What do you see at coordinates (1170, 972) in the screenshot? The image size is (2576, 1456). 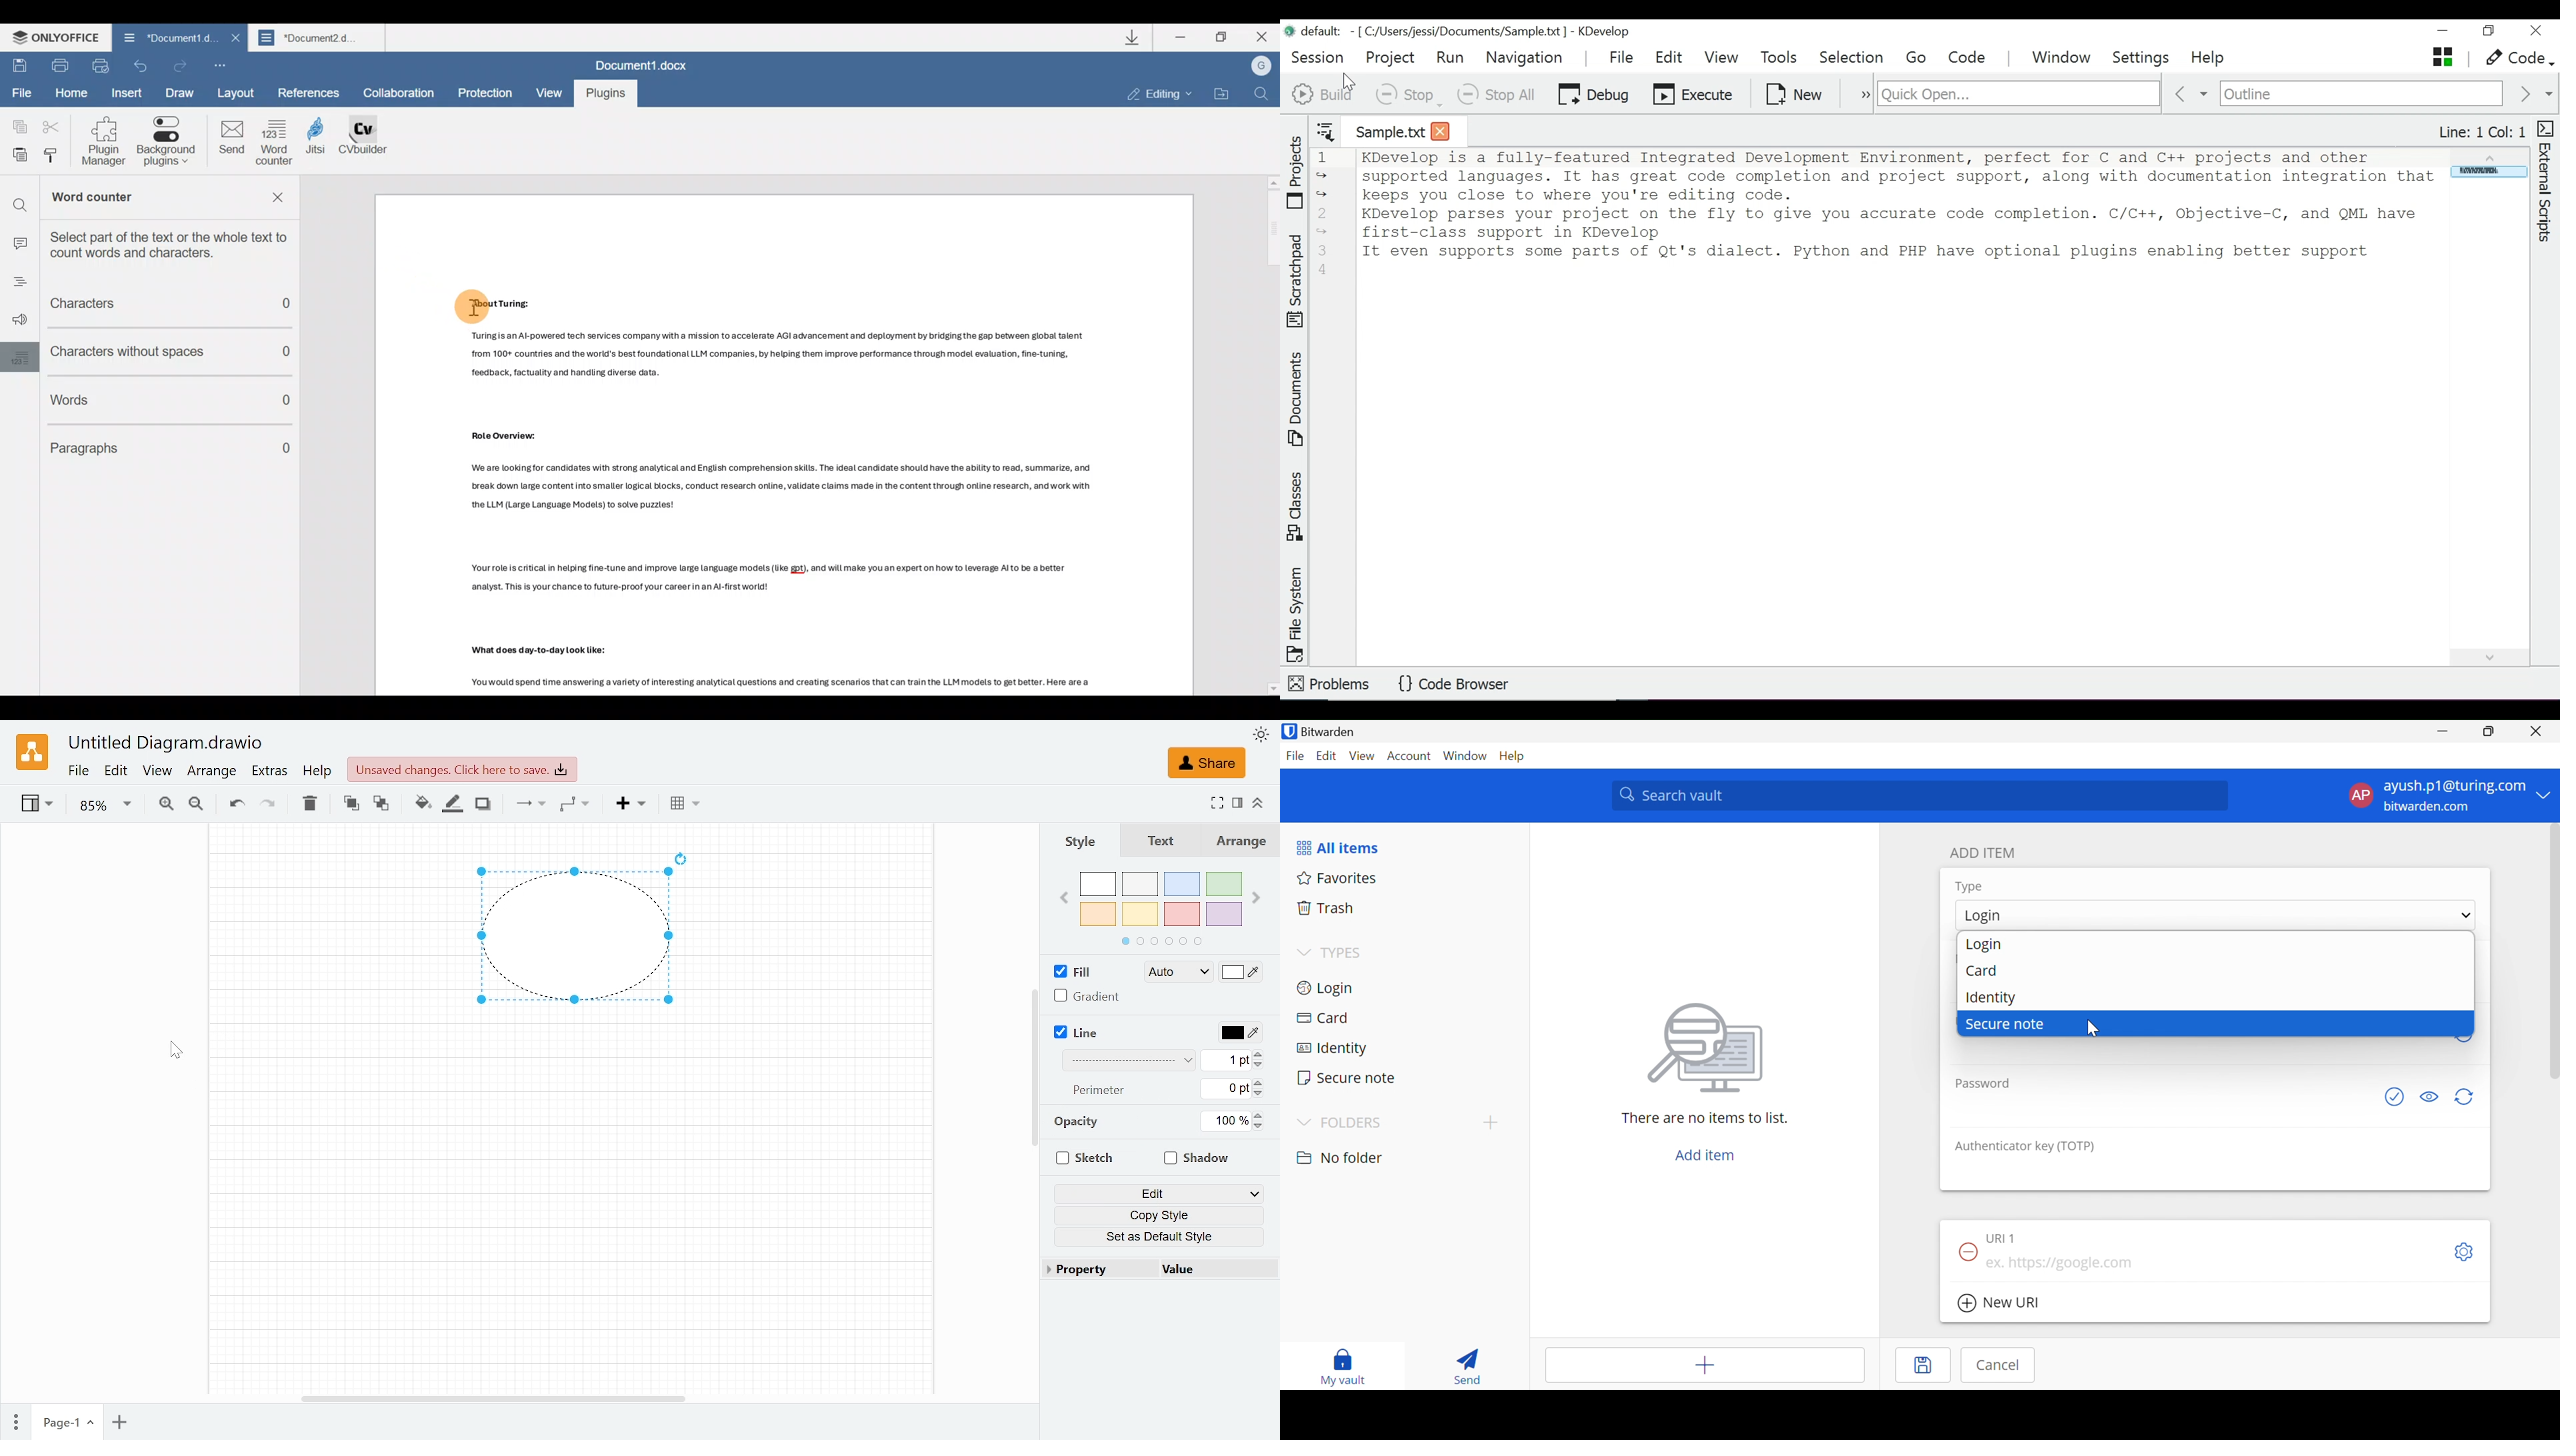 I see `Fill color format` at bounding box center [1170, 972].